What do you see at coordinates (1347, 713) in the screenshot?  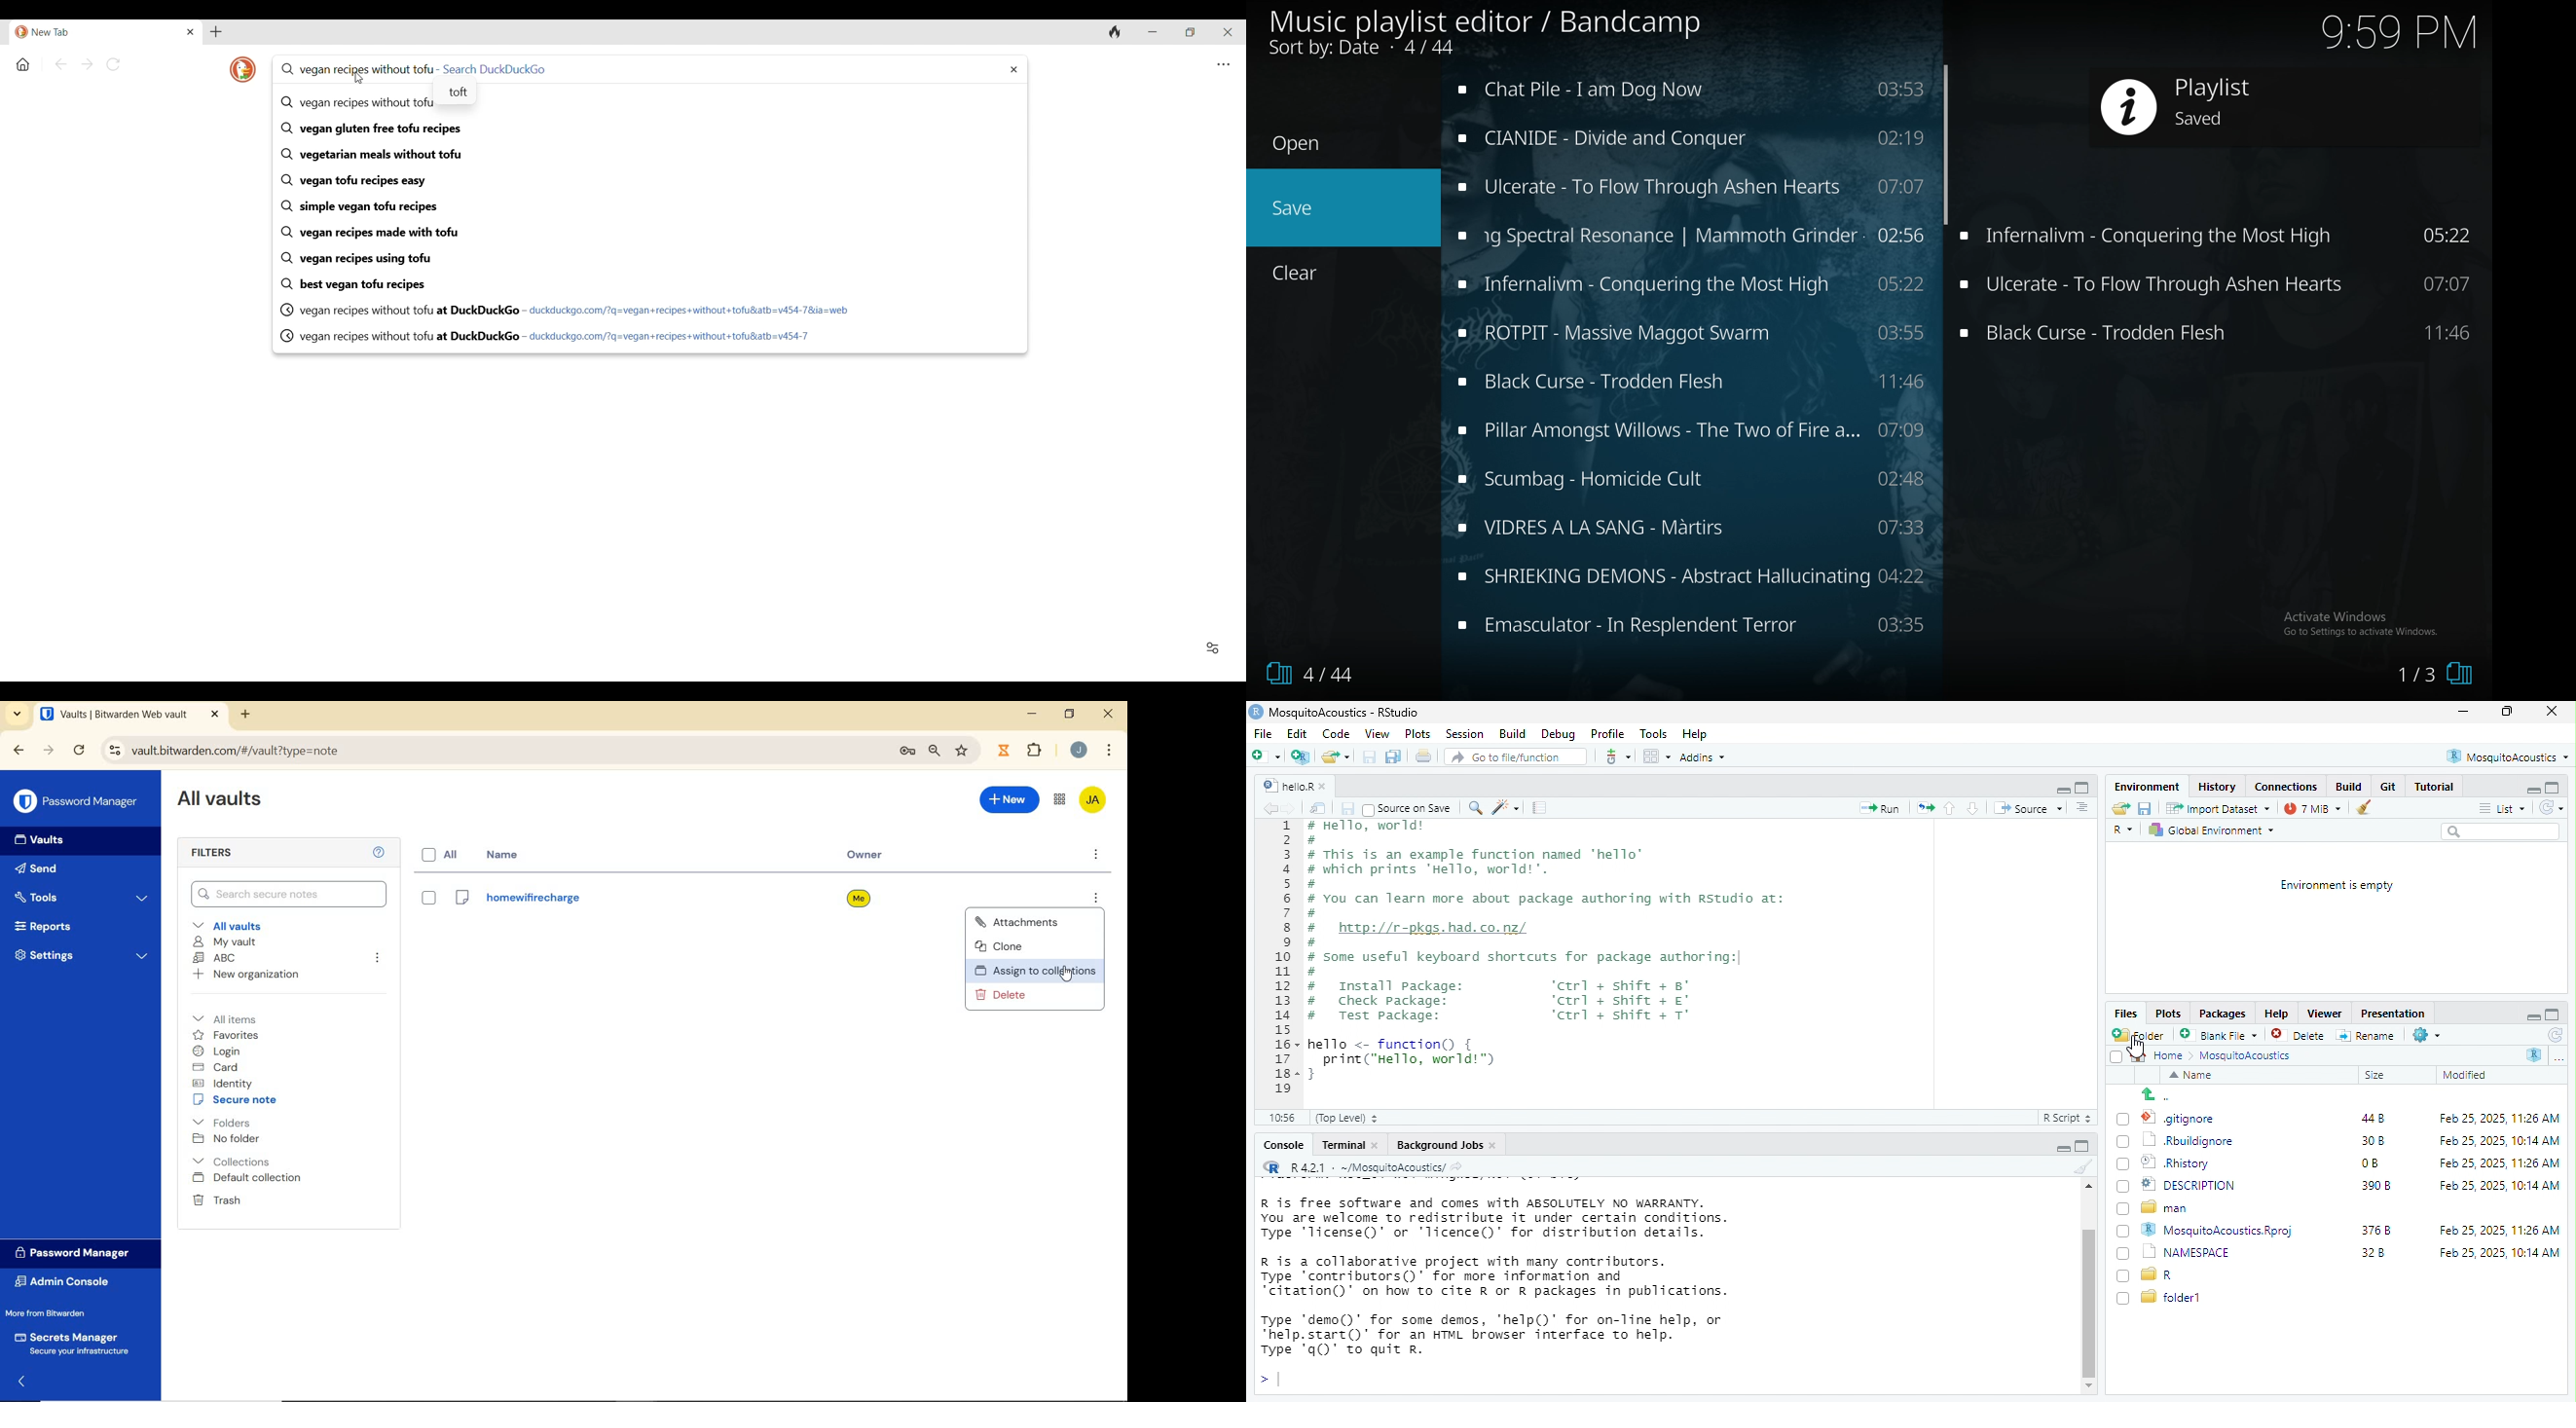 I see `MosquitoAcoustics - RStudio` at bounding box center [1347, 713].